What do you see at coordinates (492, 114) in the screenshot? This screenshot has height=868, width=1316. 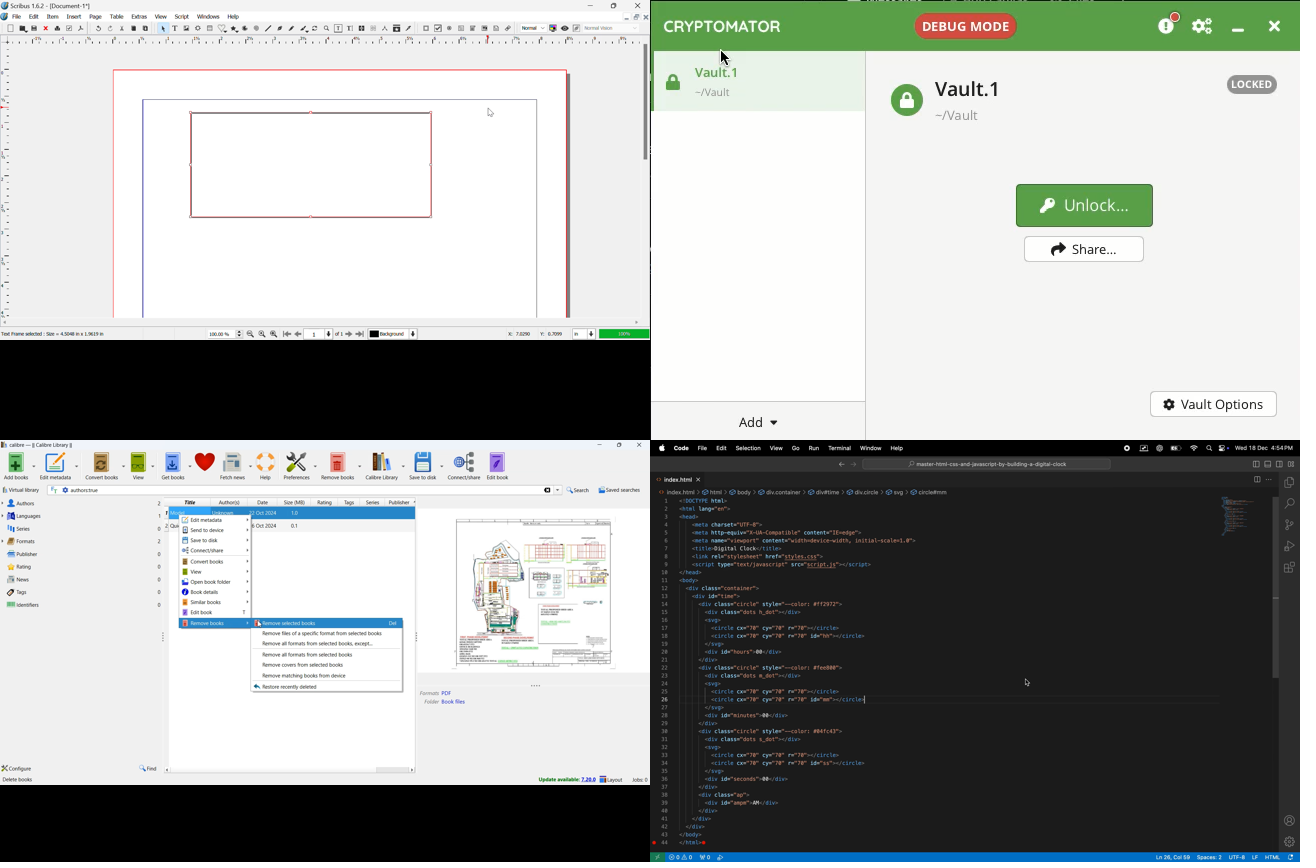 I see `Cursor` at bounding box center [492, 114].